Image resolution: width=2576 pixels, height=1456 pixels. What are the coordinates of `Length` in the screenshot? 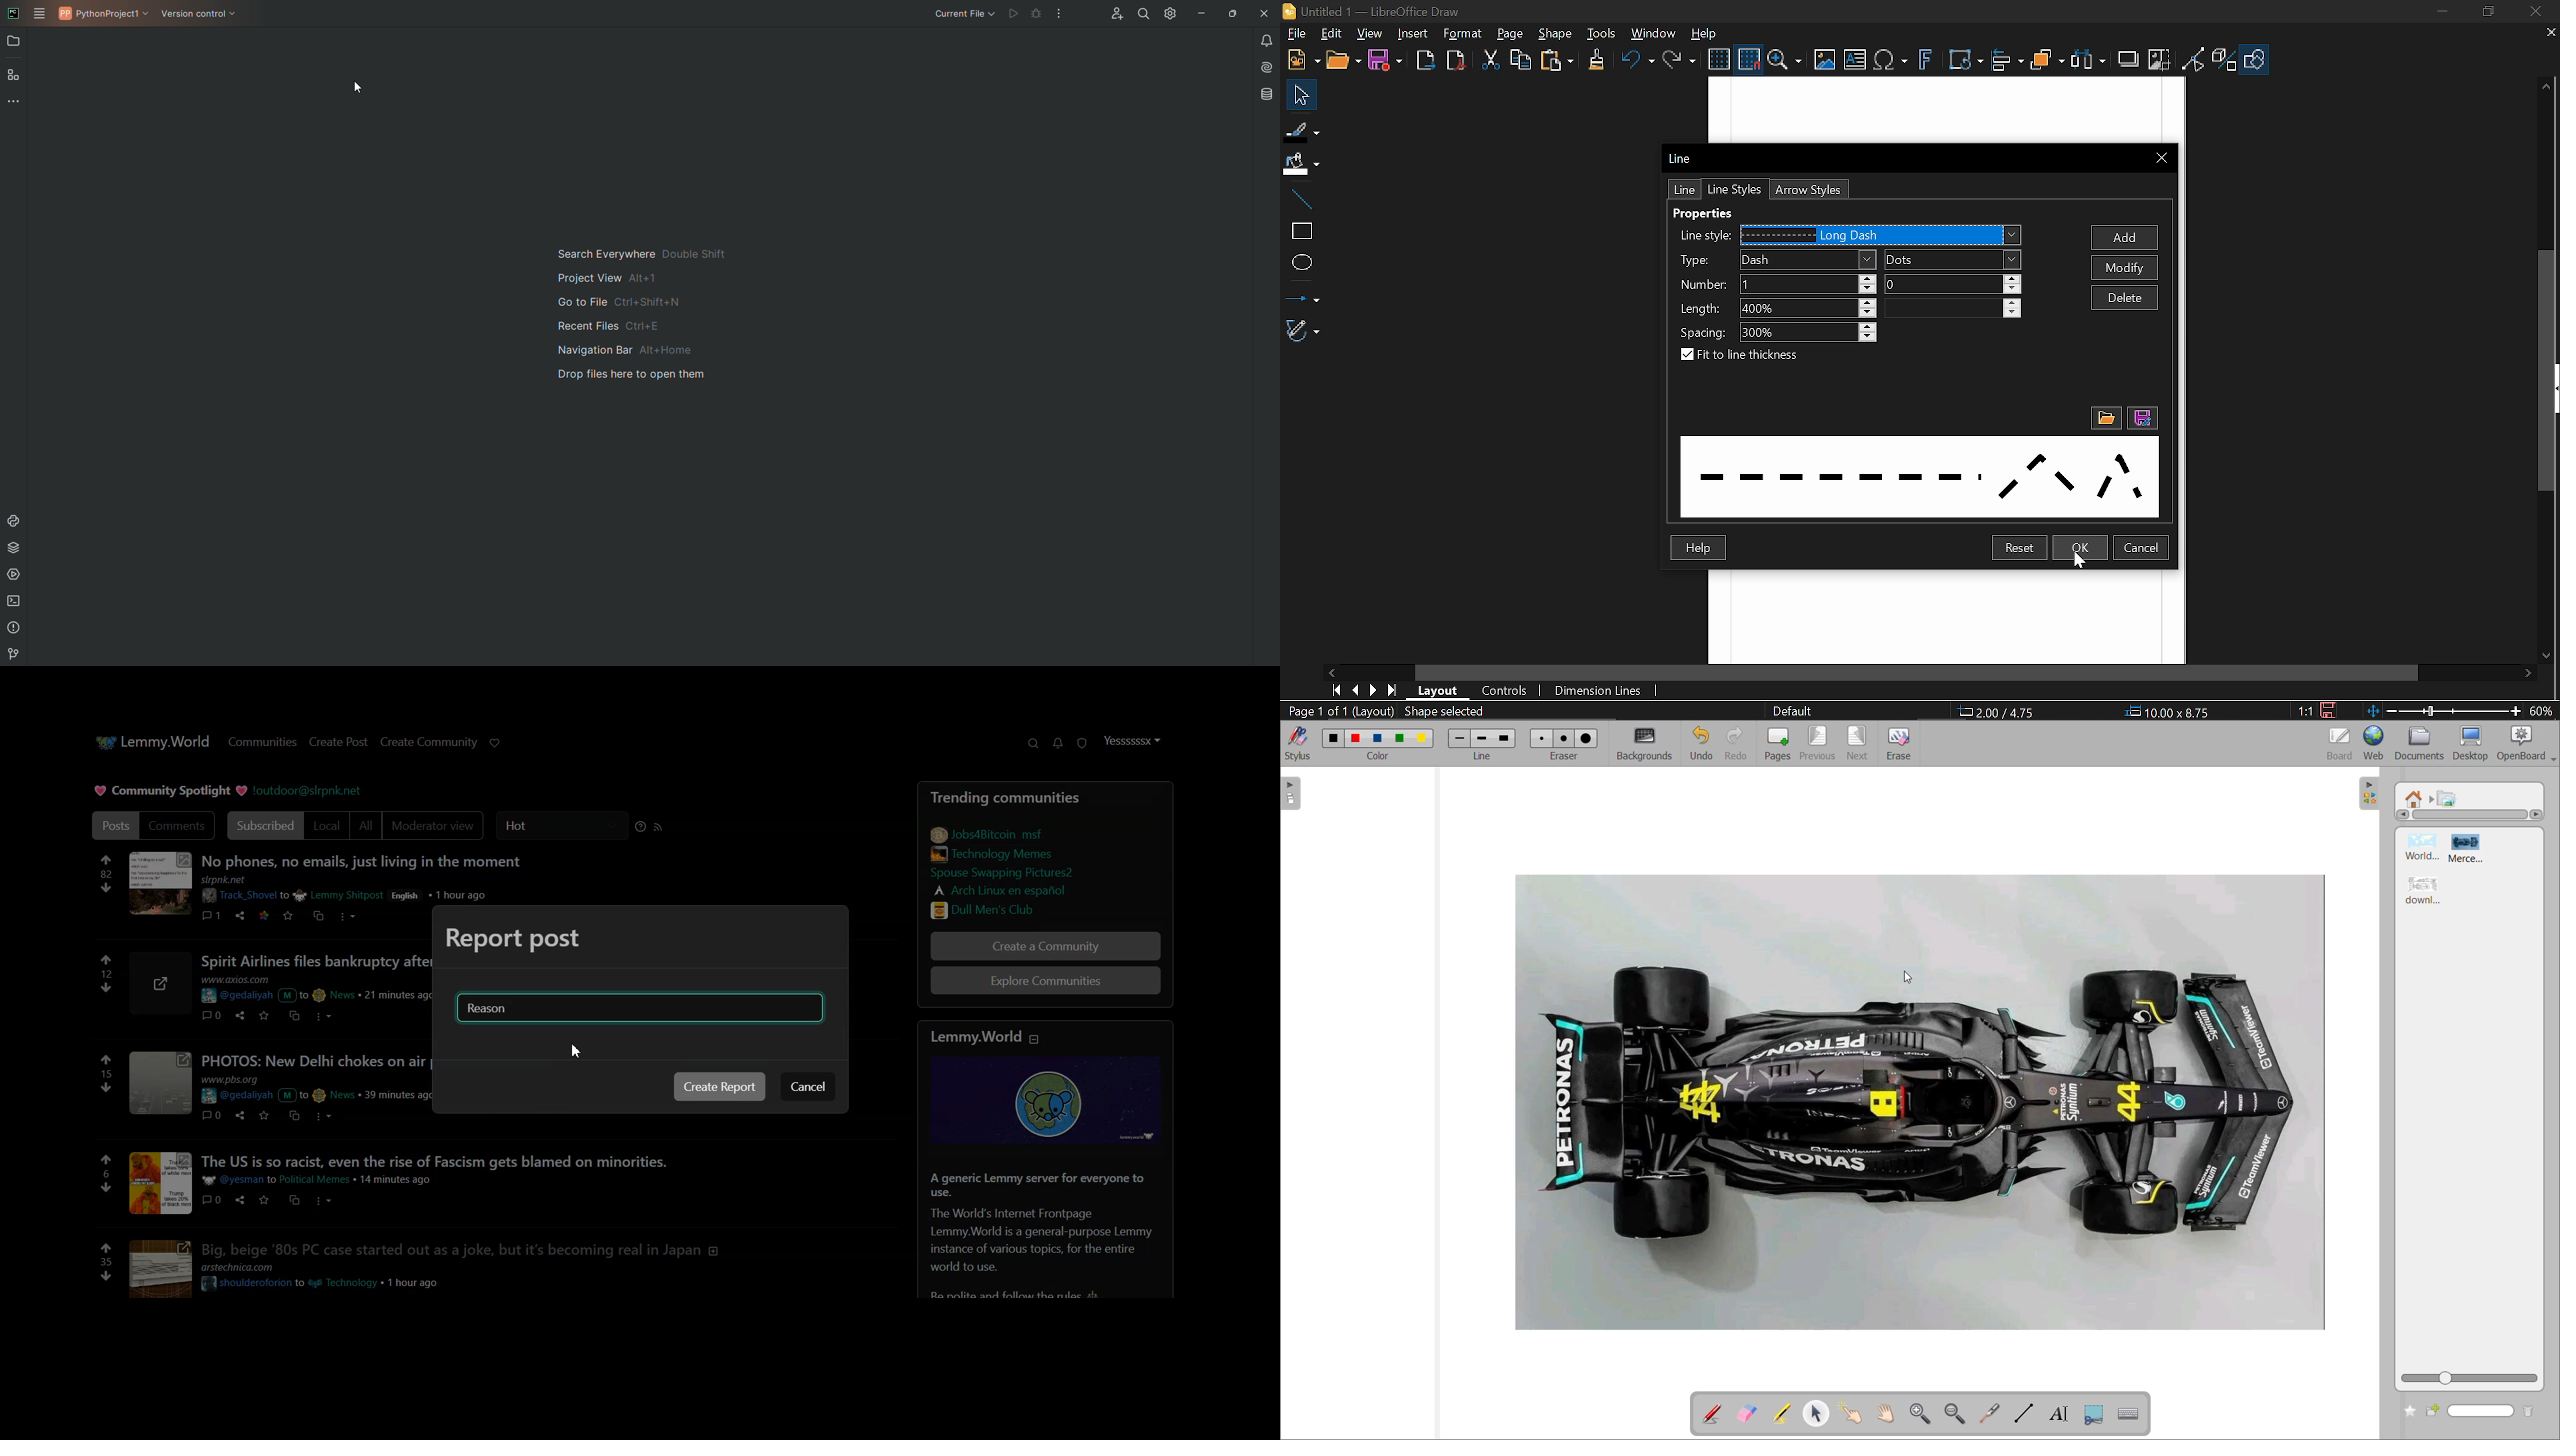 It's located at (1809, 309).